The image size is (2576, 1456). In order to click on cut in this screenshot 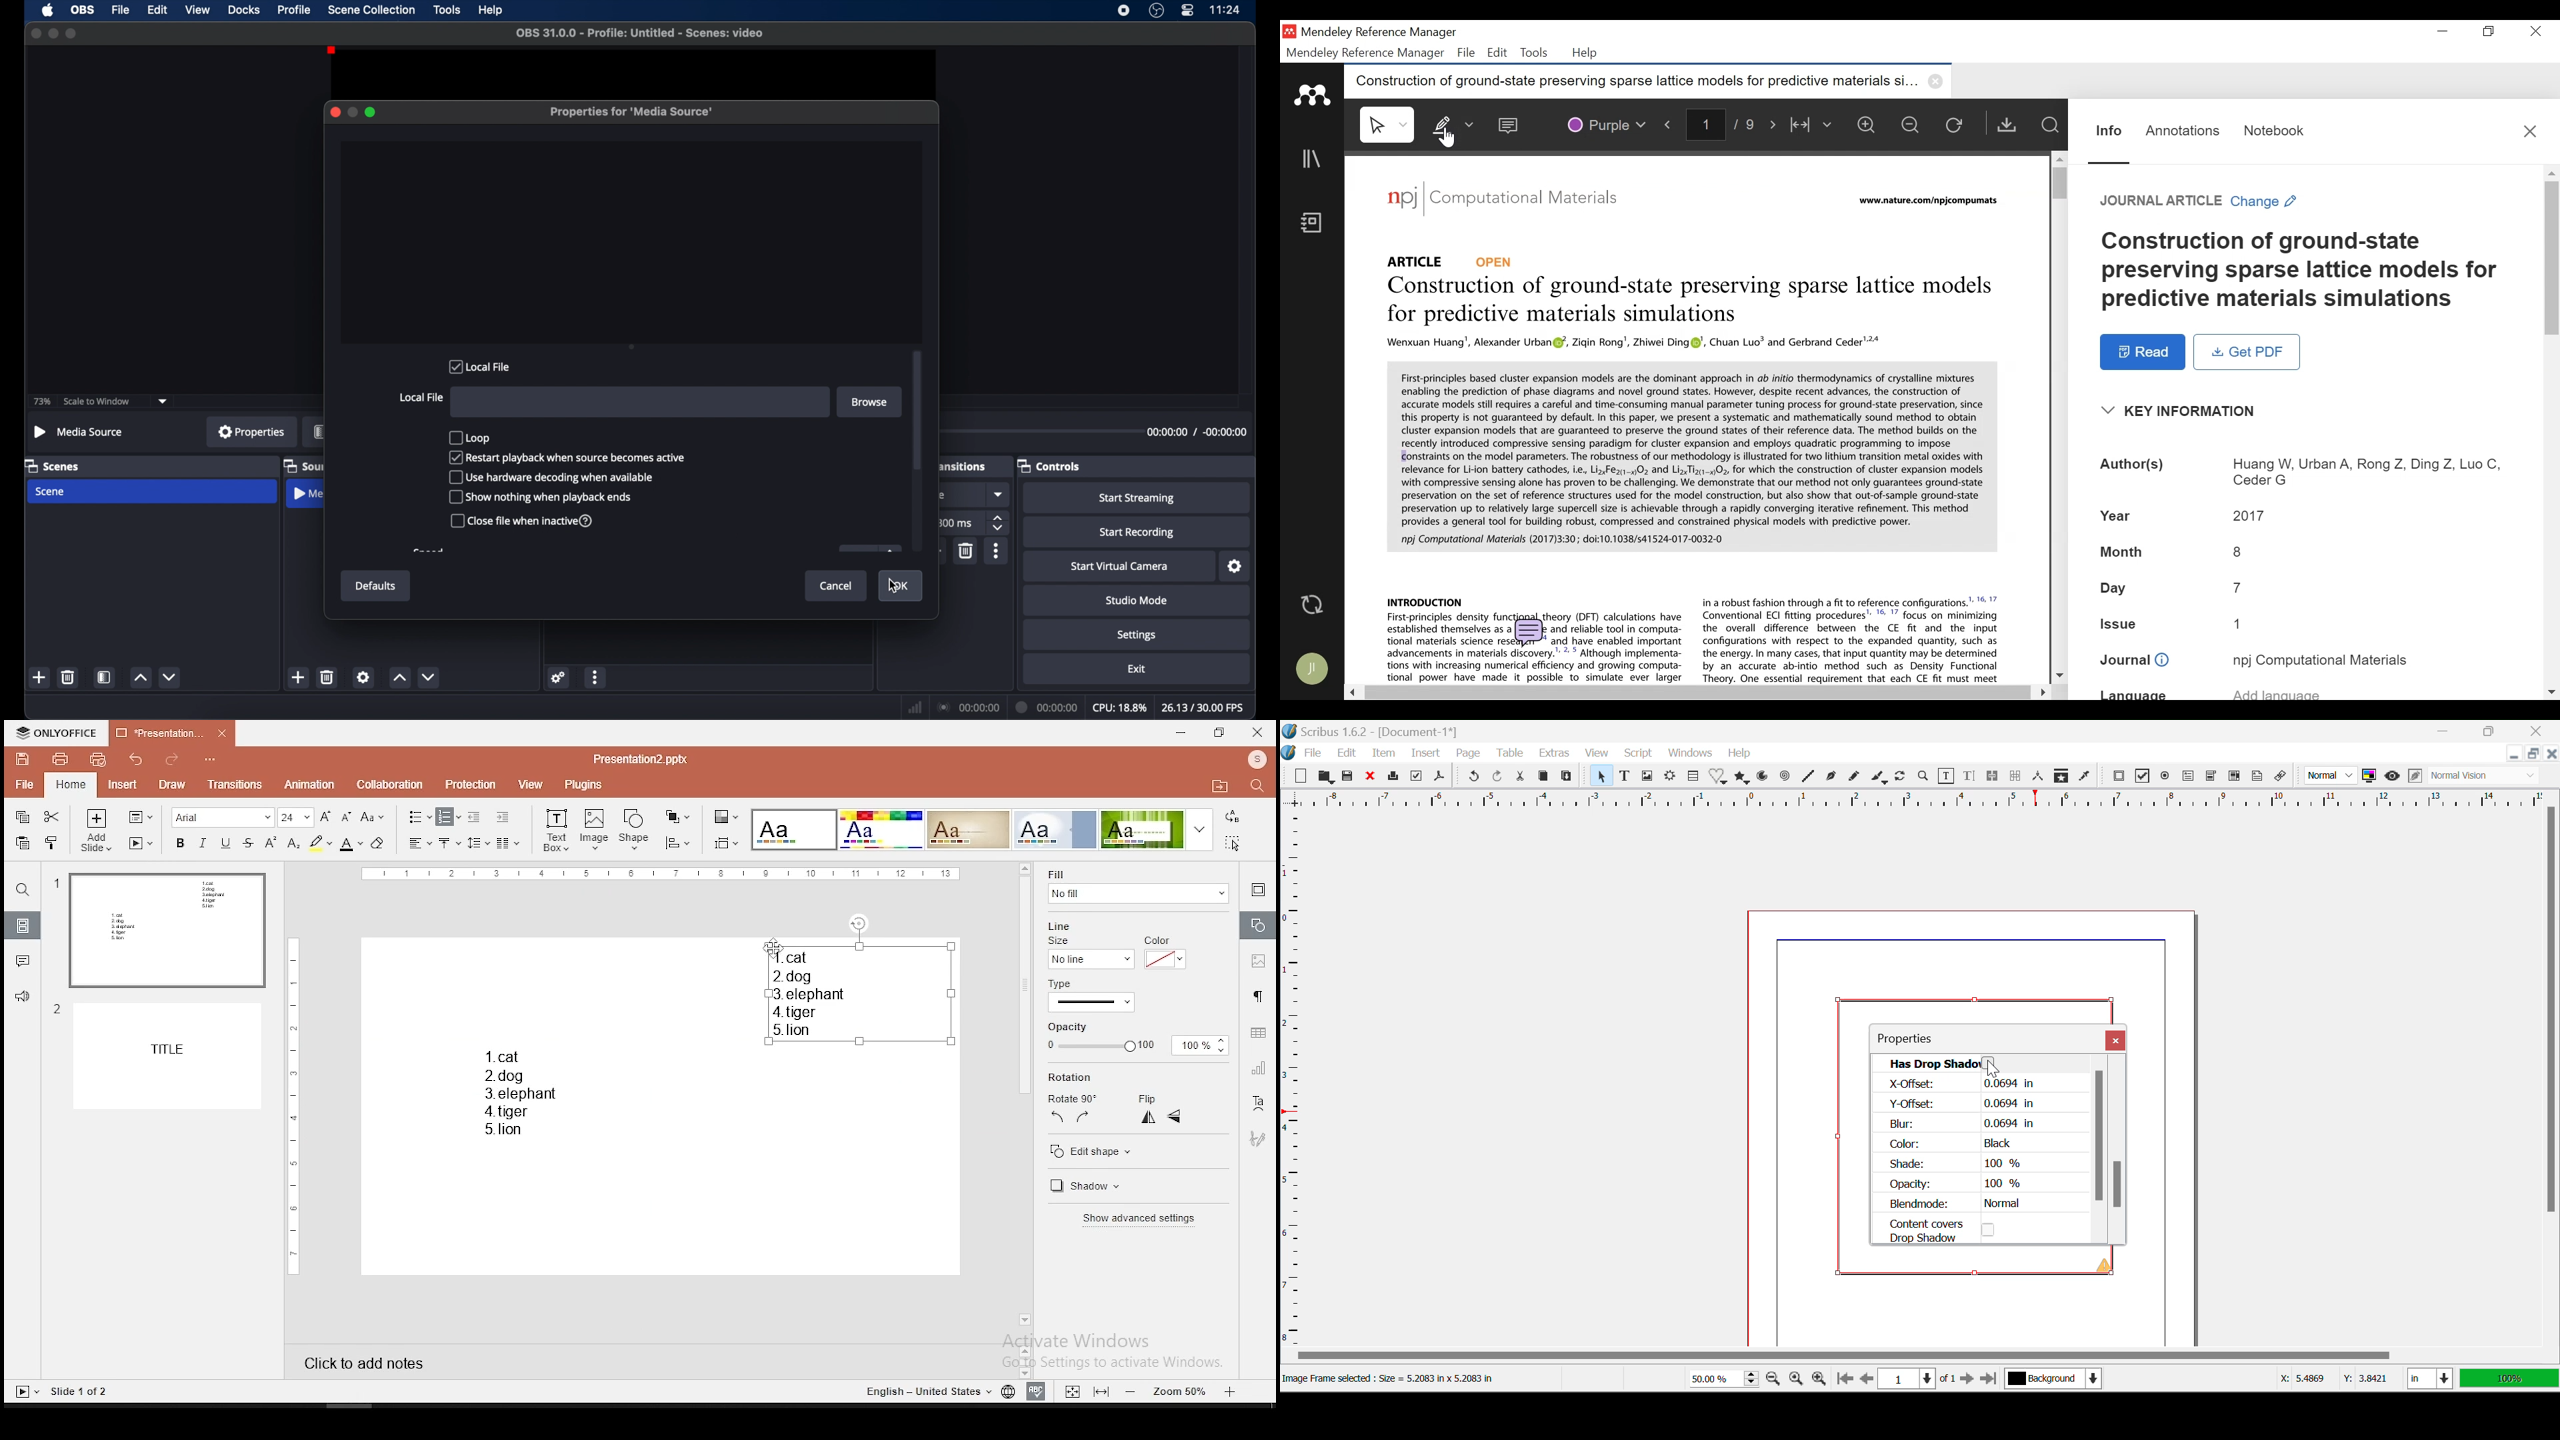, I will do `click(54, 815)`.